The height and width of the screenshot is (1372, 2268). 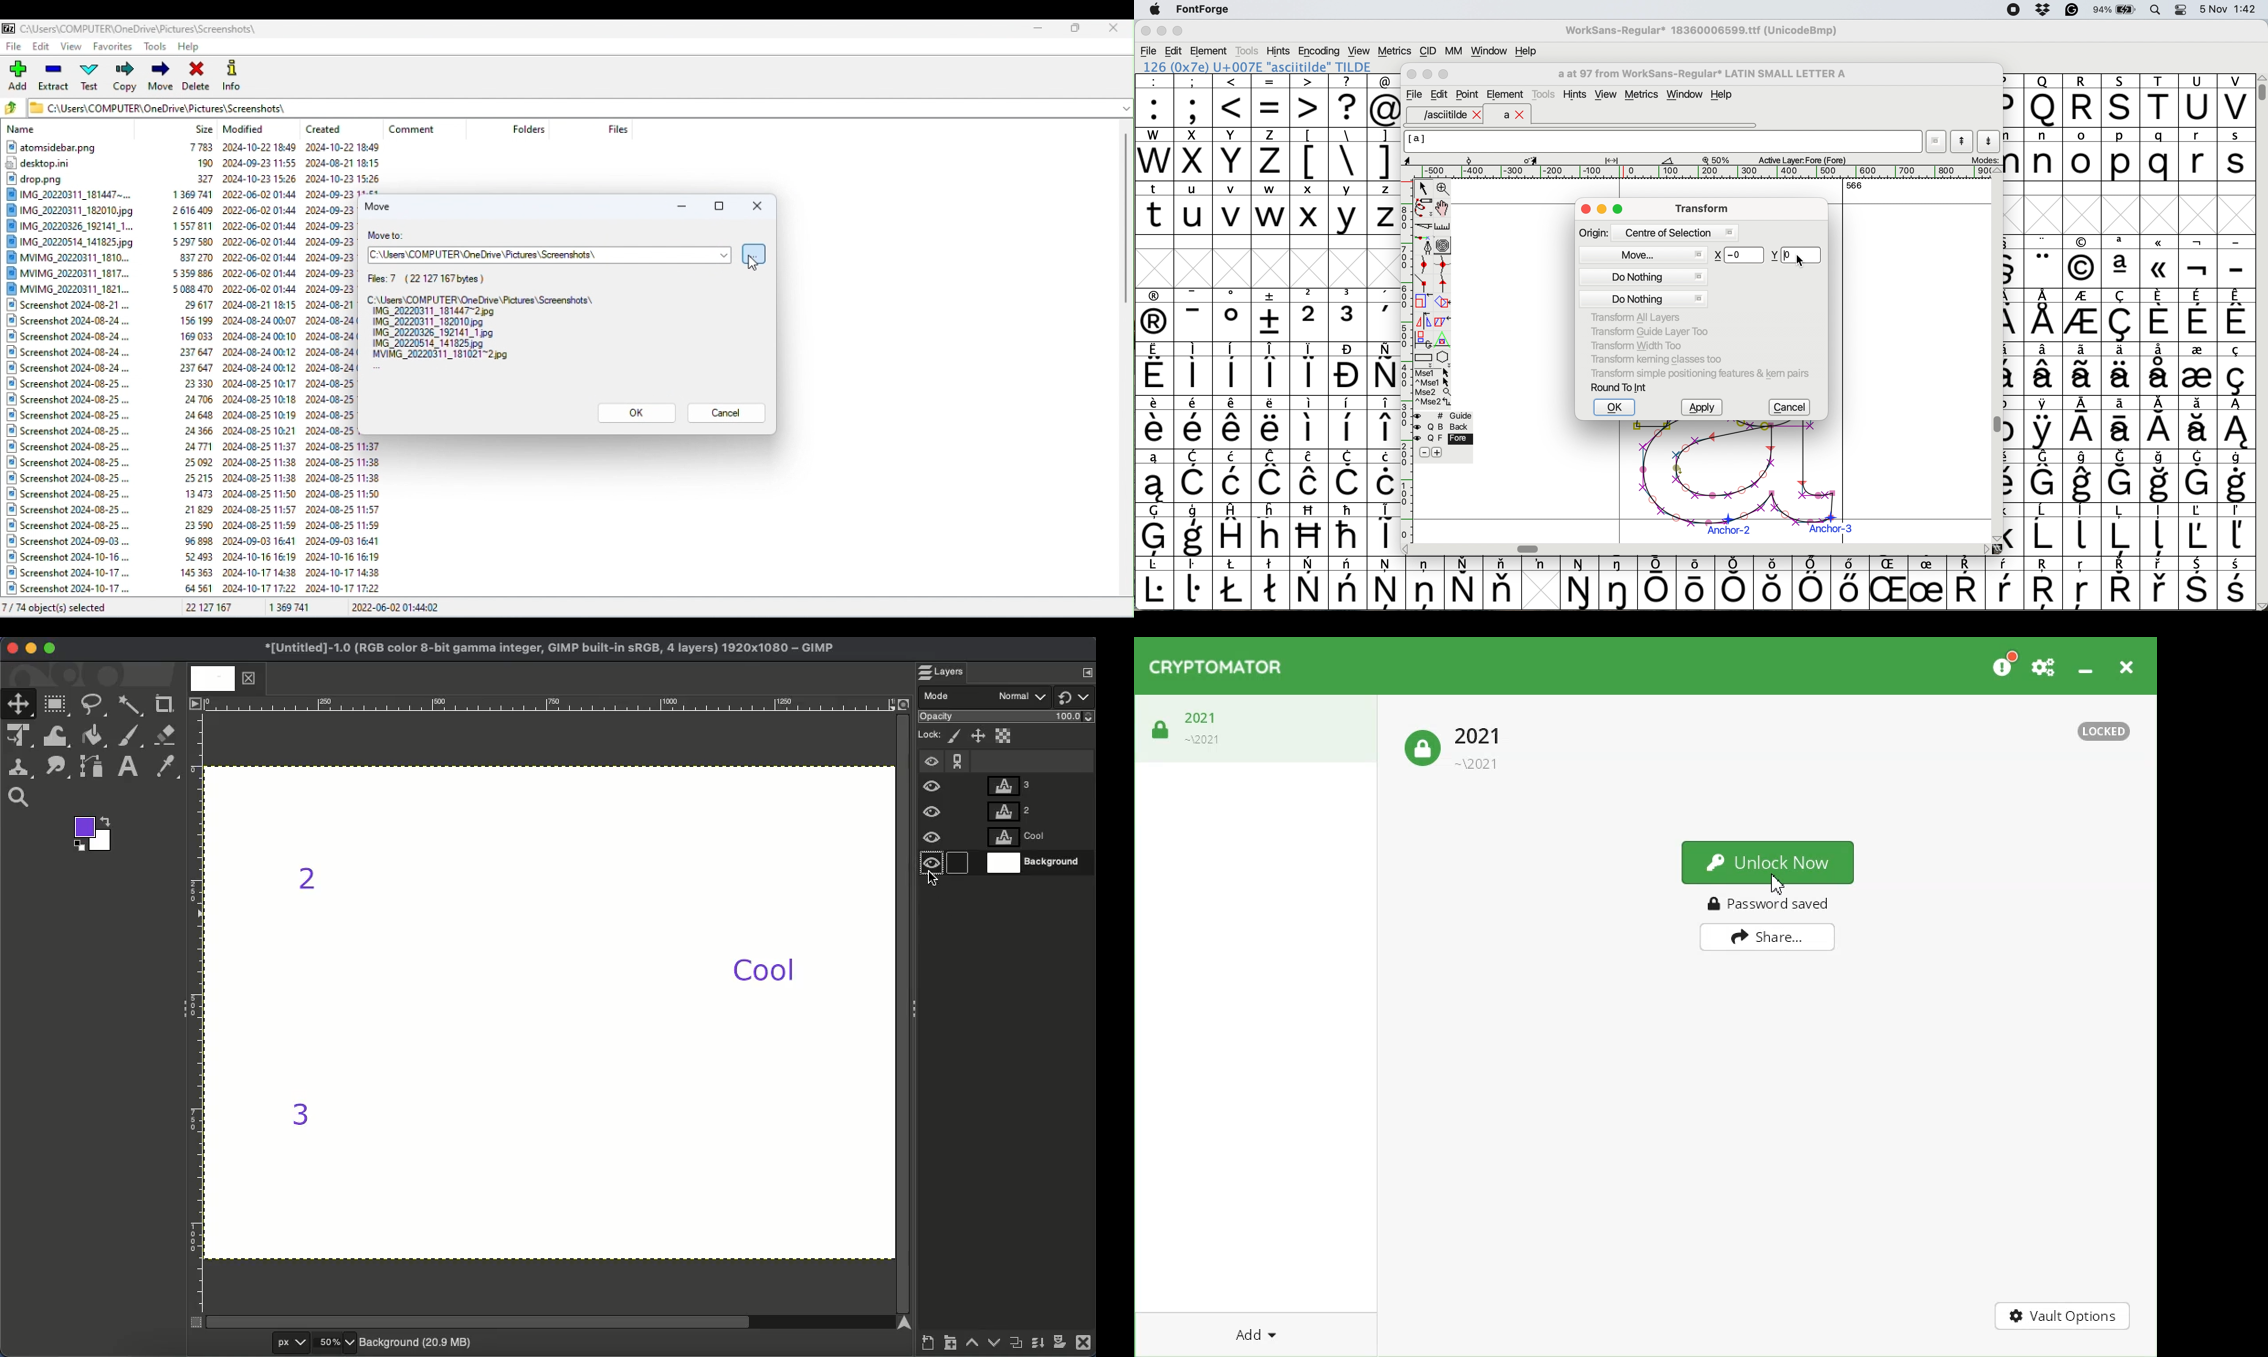 What do you see at coordinates (1424, 245) in the screenshot?
I see `add a  point then drag out its control points` at bounding box center [1424, 245].